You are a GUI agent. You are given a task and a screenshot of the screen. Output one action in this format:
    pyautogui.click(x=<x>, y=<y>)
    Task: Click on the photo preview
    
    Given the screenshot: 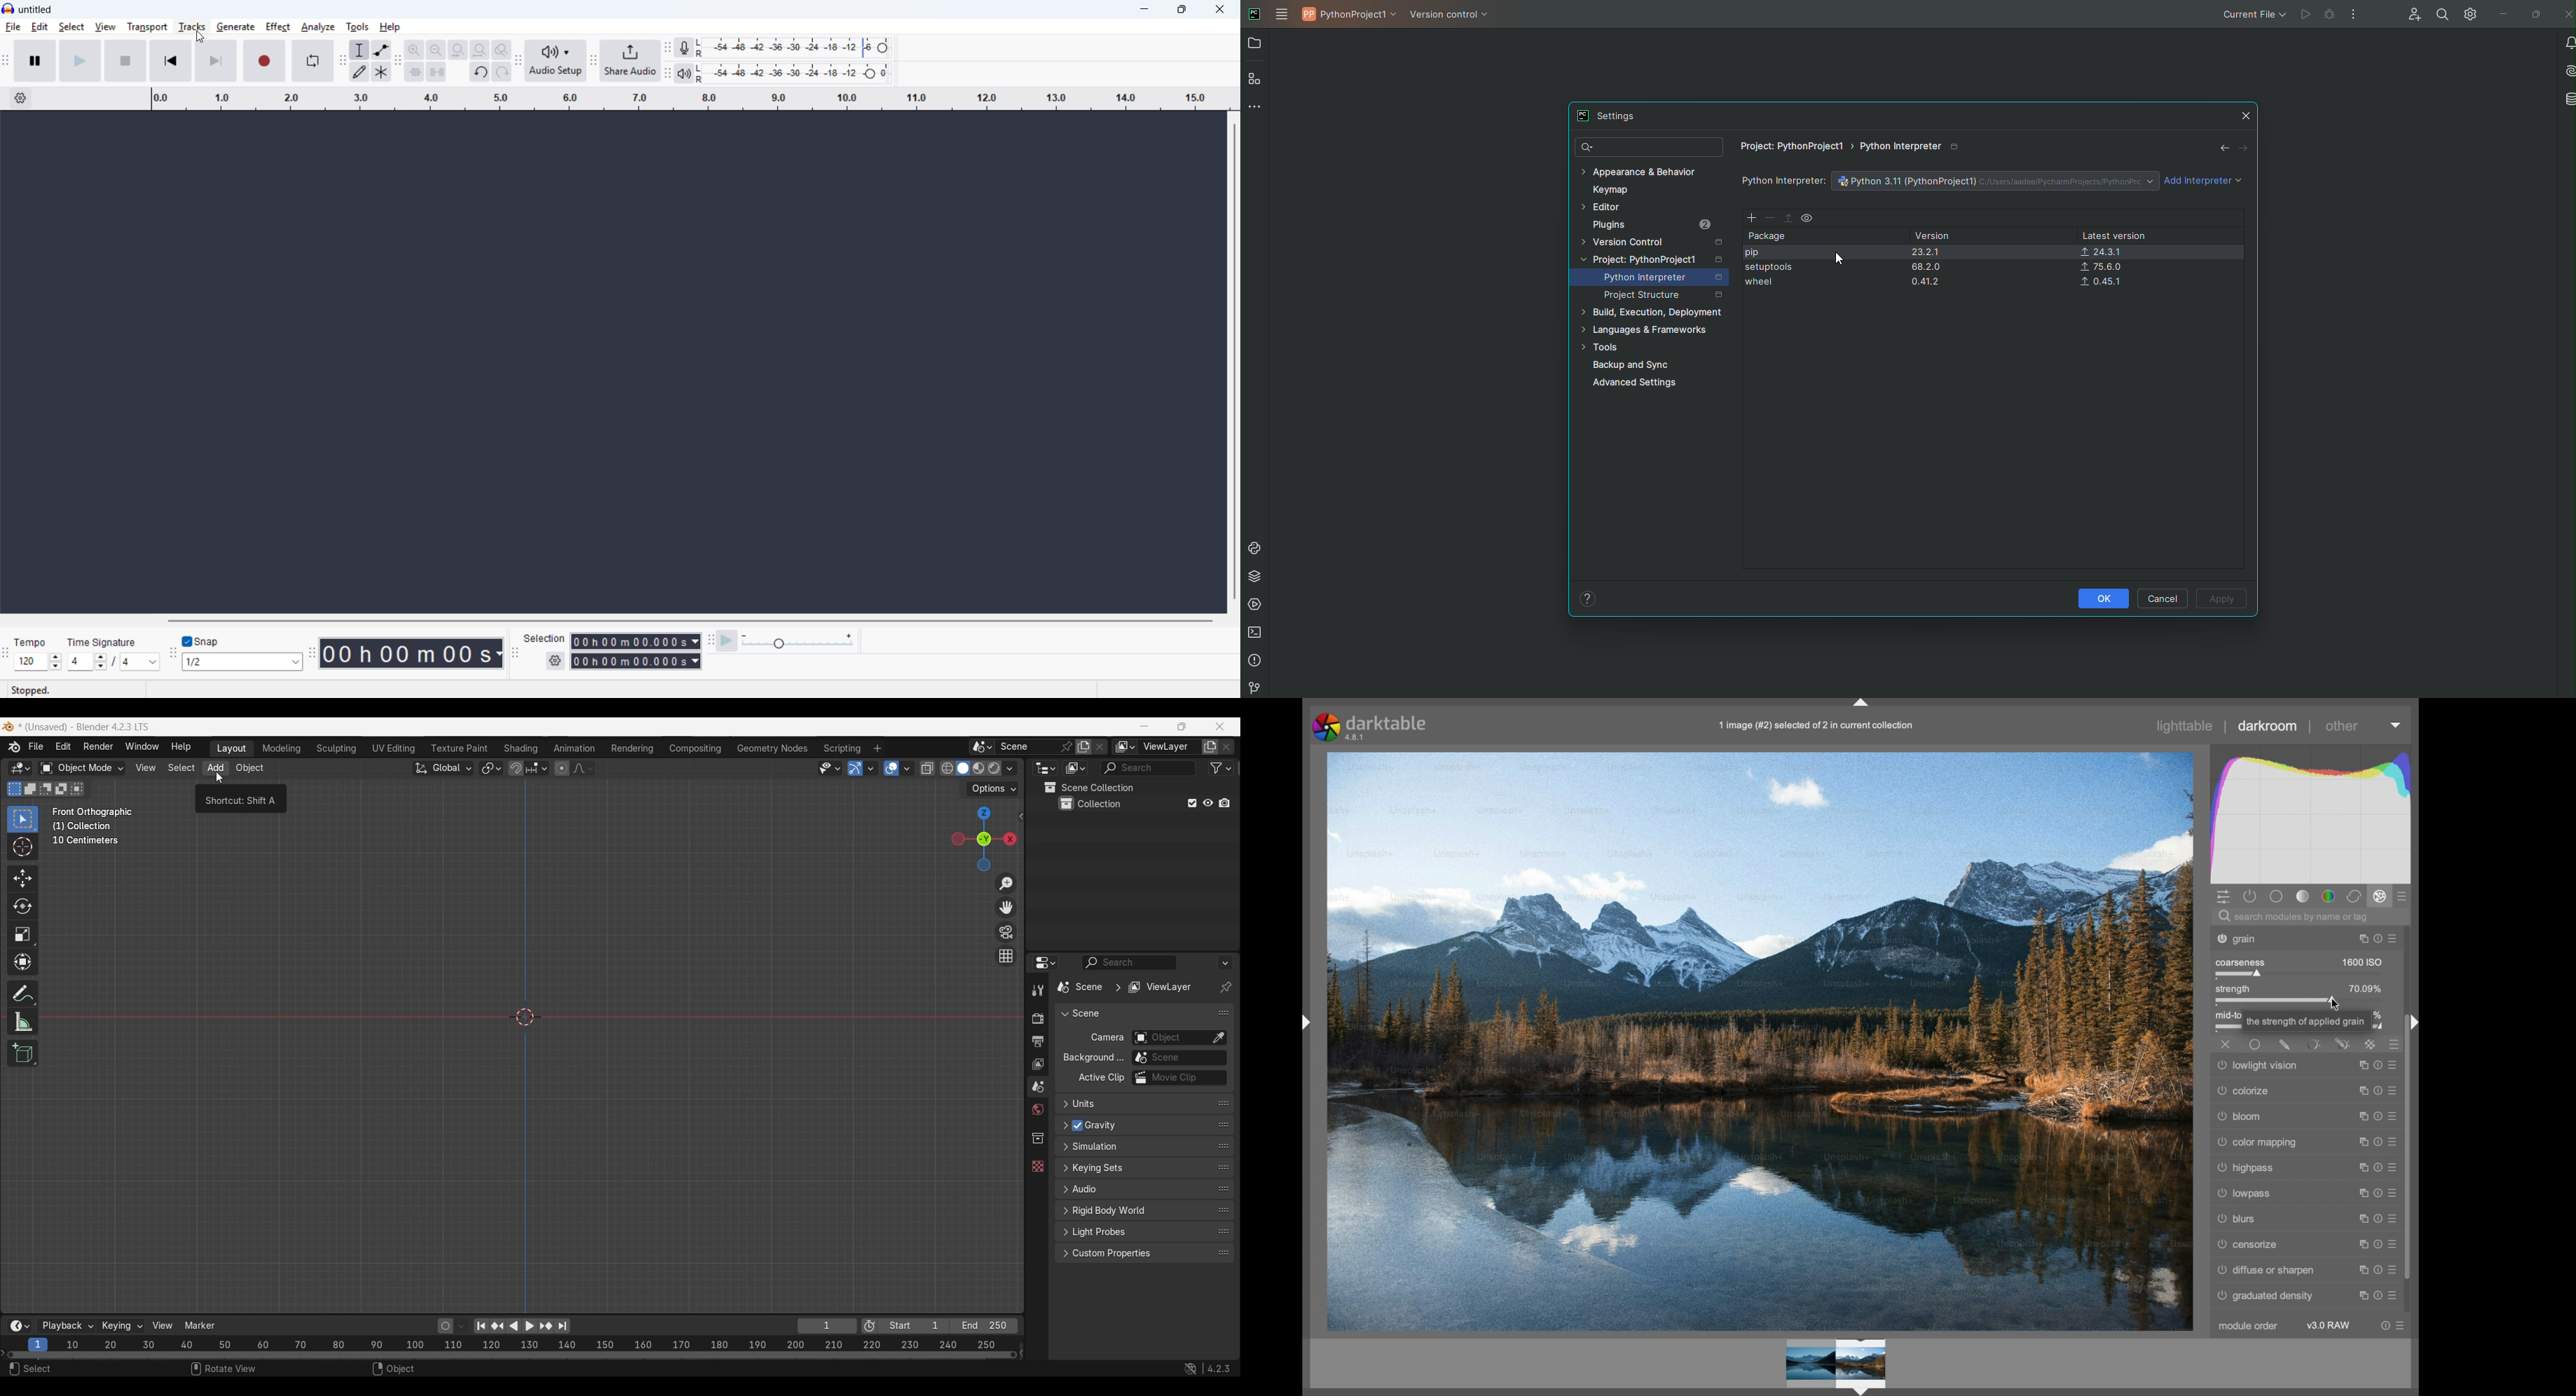 What is the action you would take?
    pyautogui.click(x=1761, y=1041)
    